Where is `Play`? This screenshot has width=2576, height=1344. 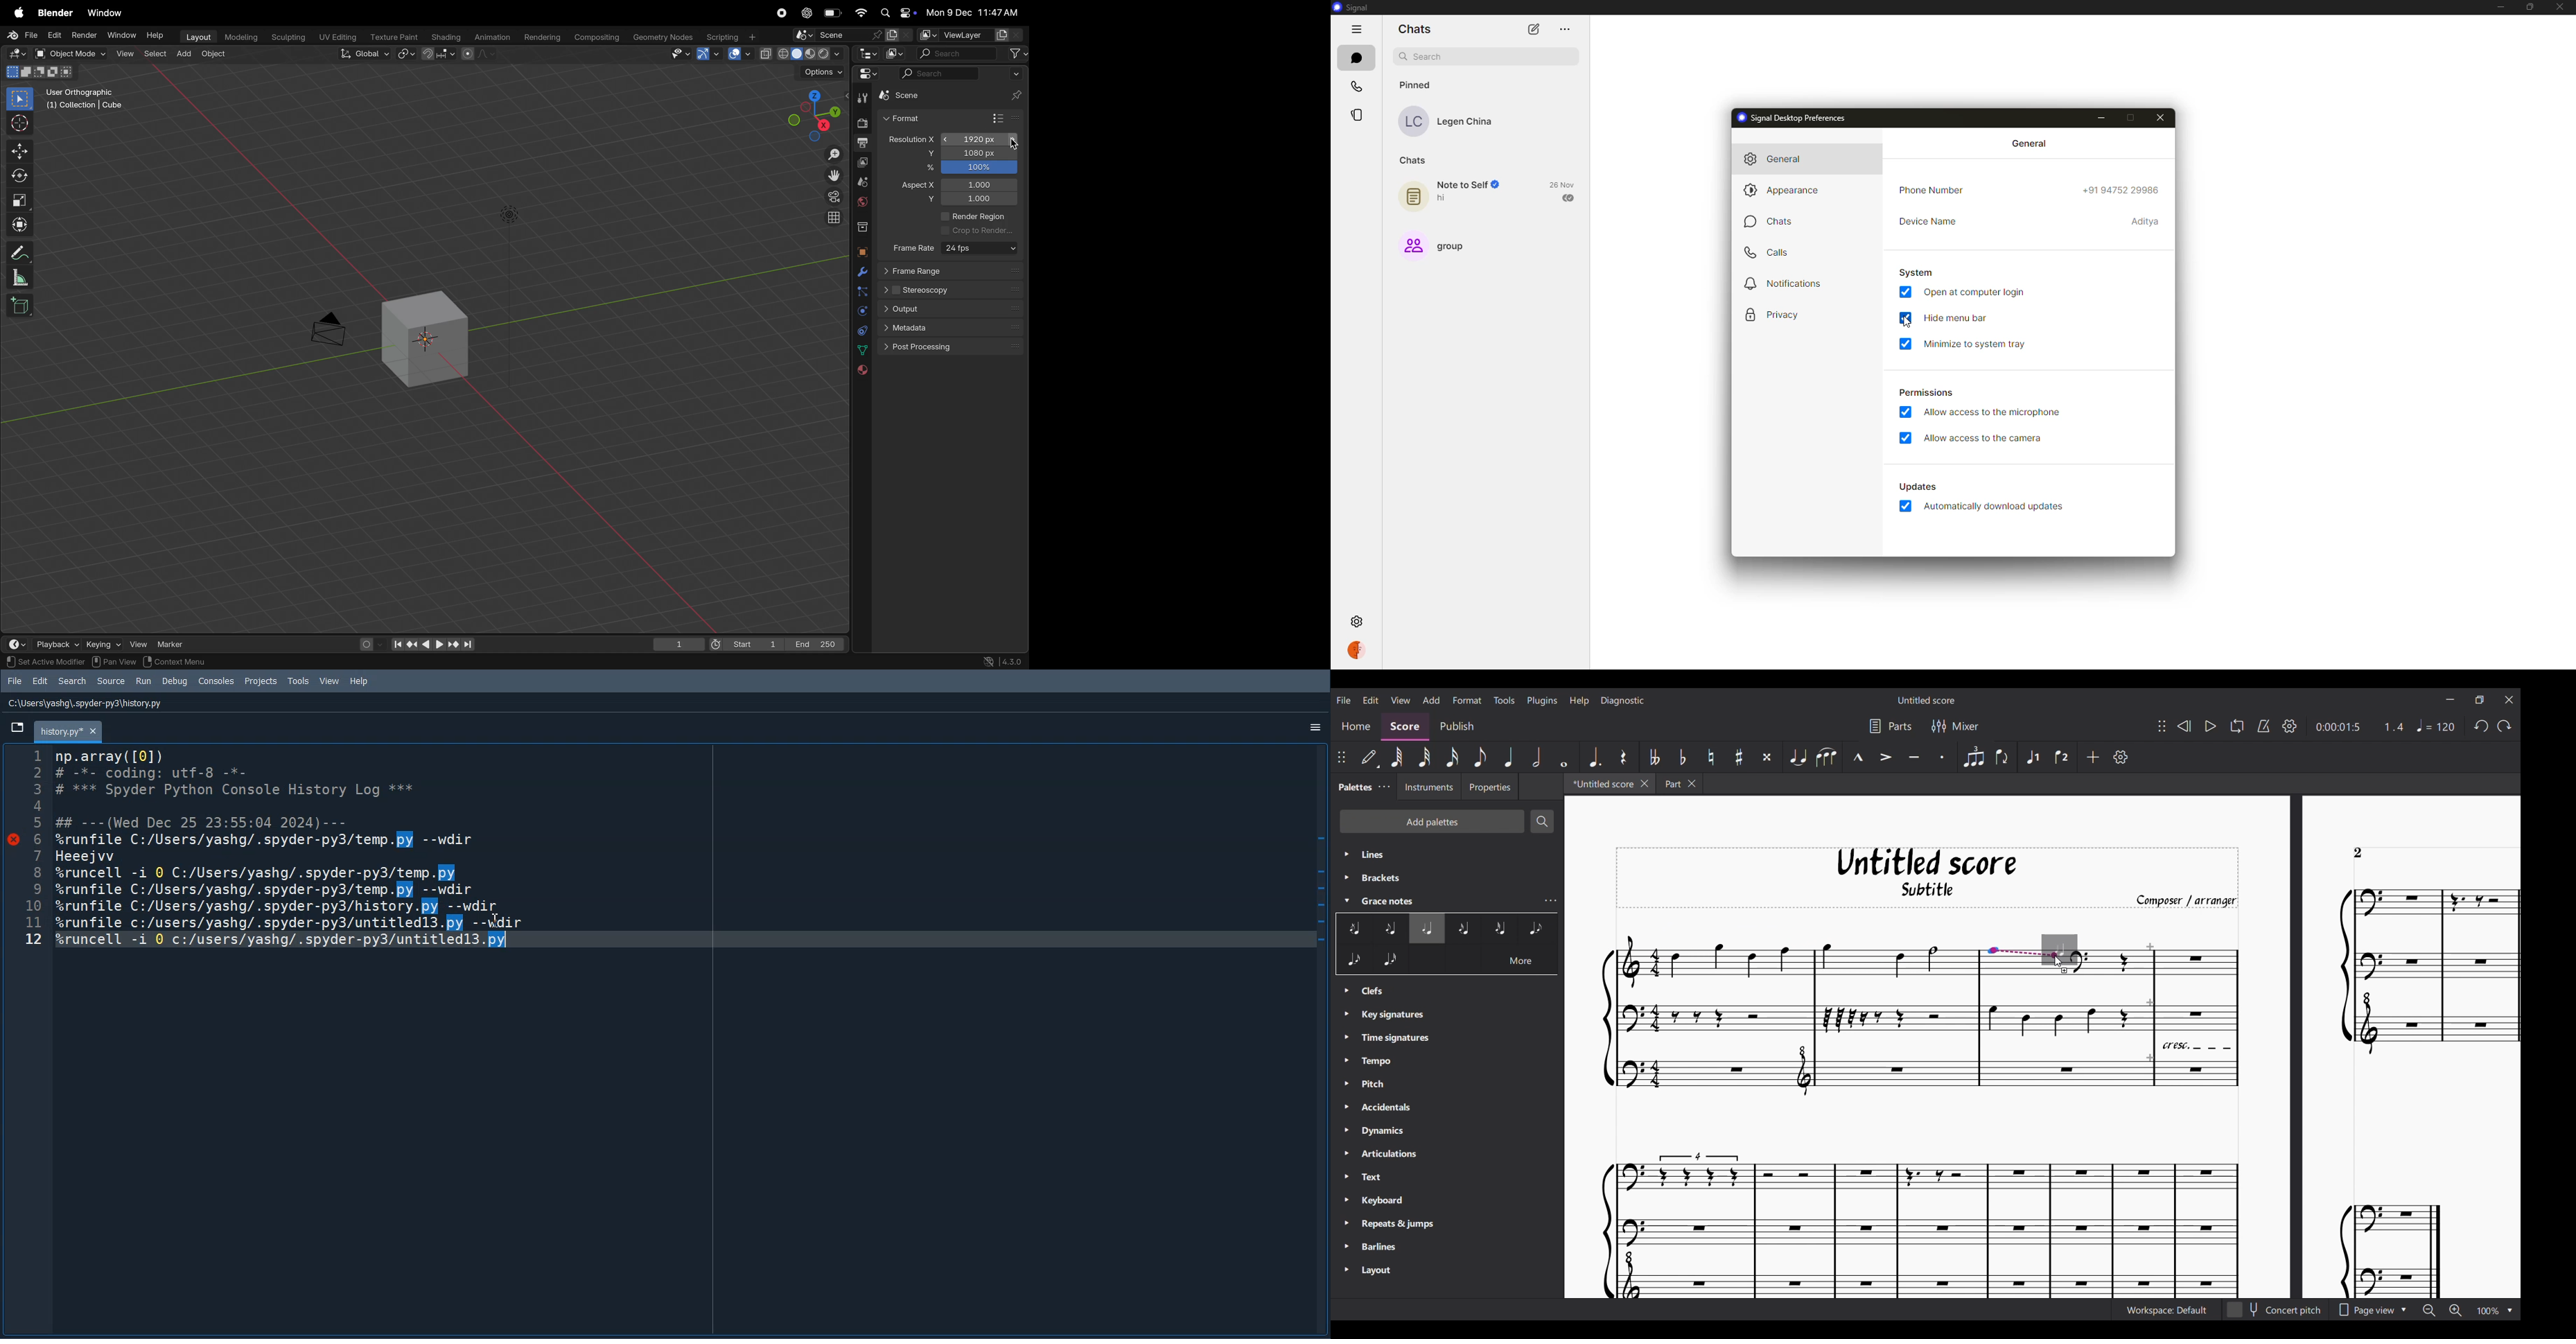
Play is located at coordinates (2211, 726).